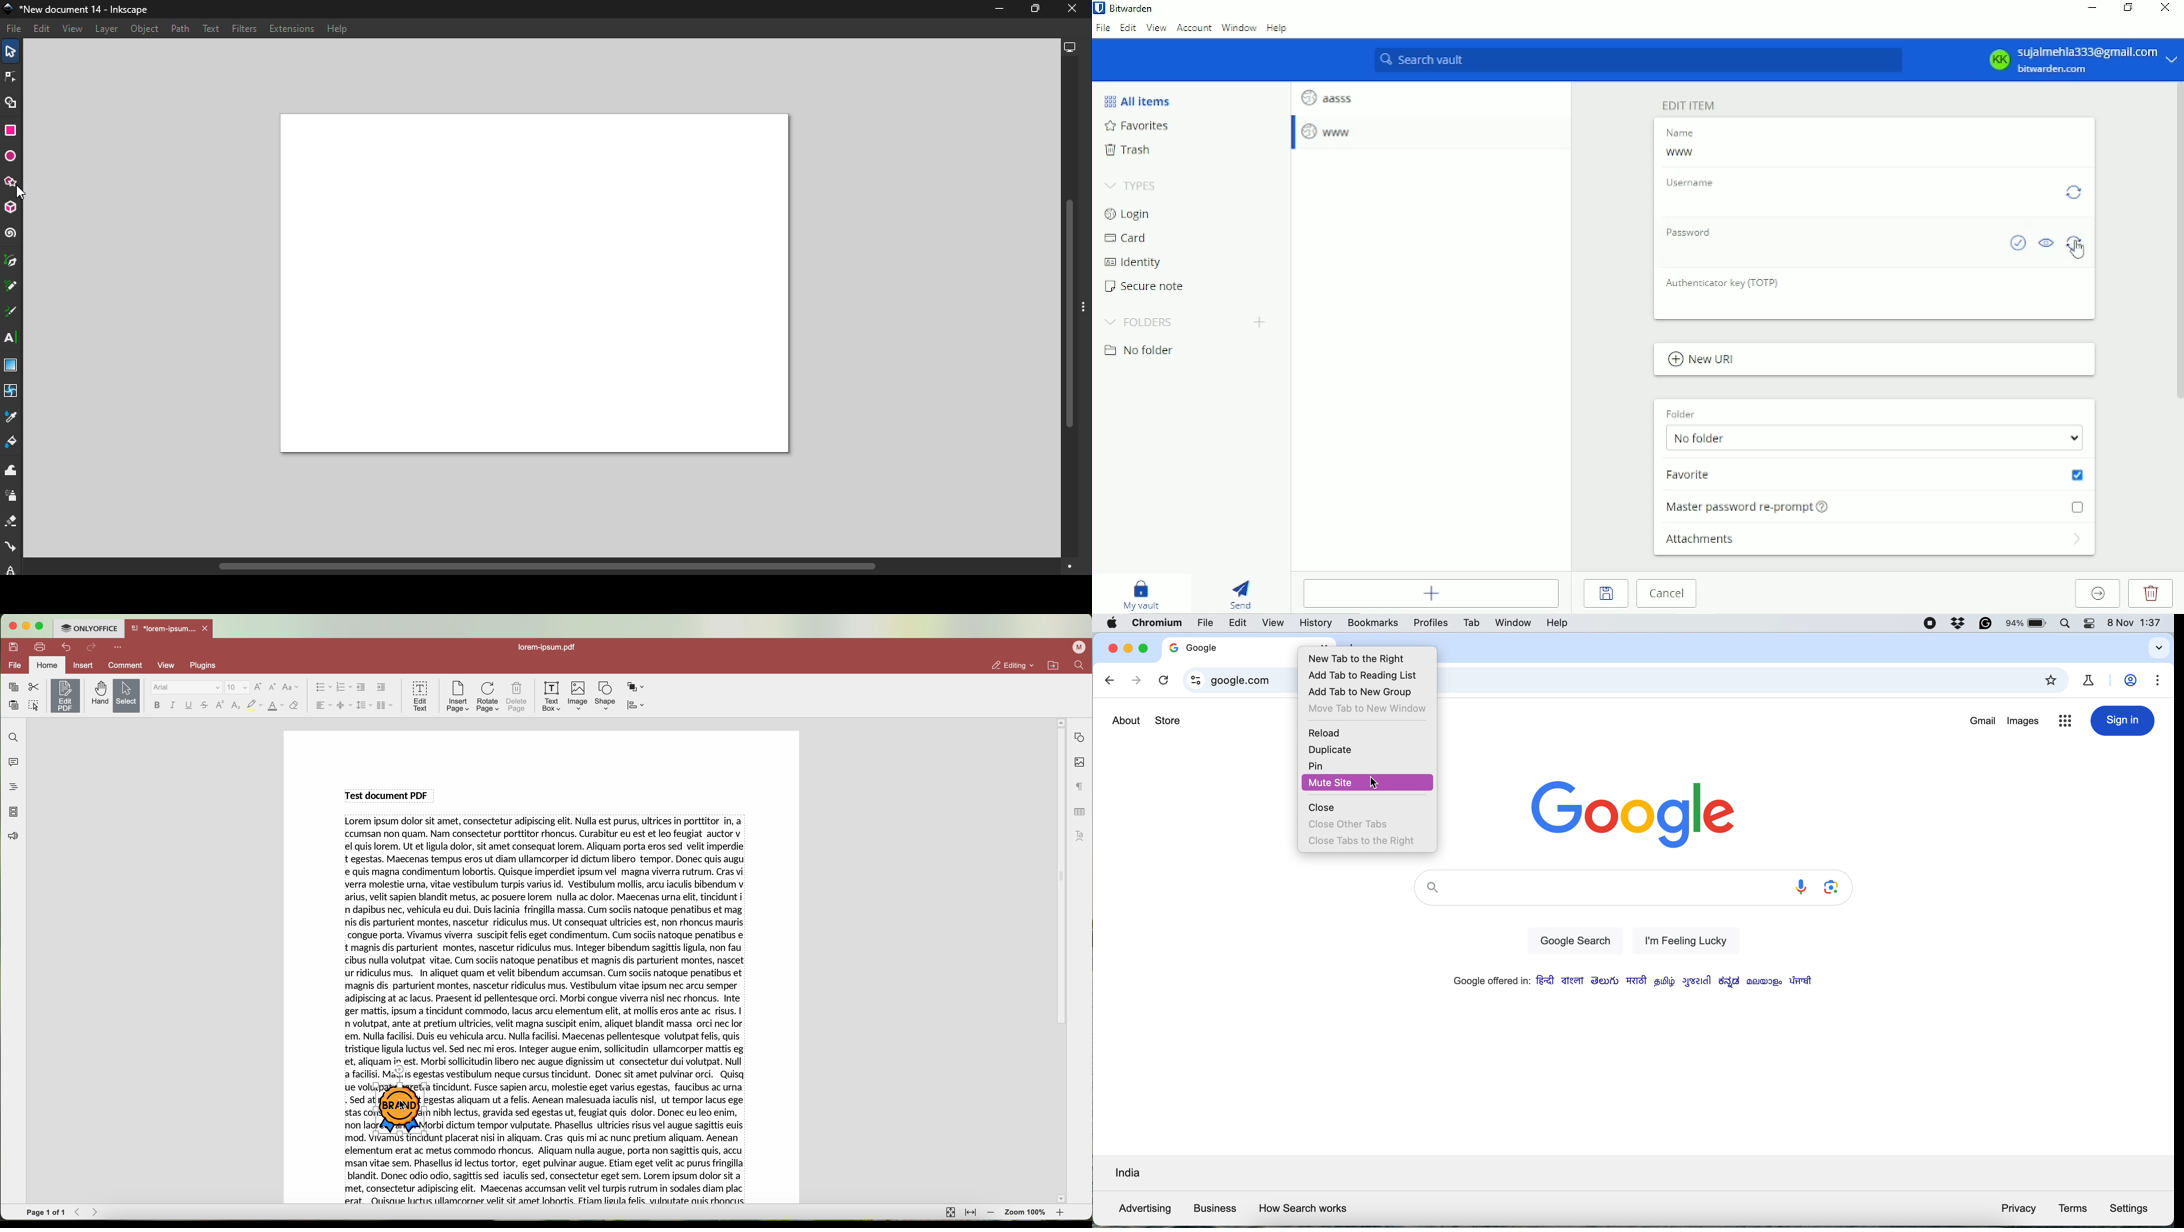  Describe the element at coordinates (382, 687) in the screenshot. I see `increase indent` at that location.